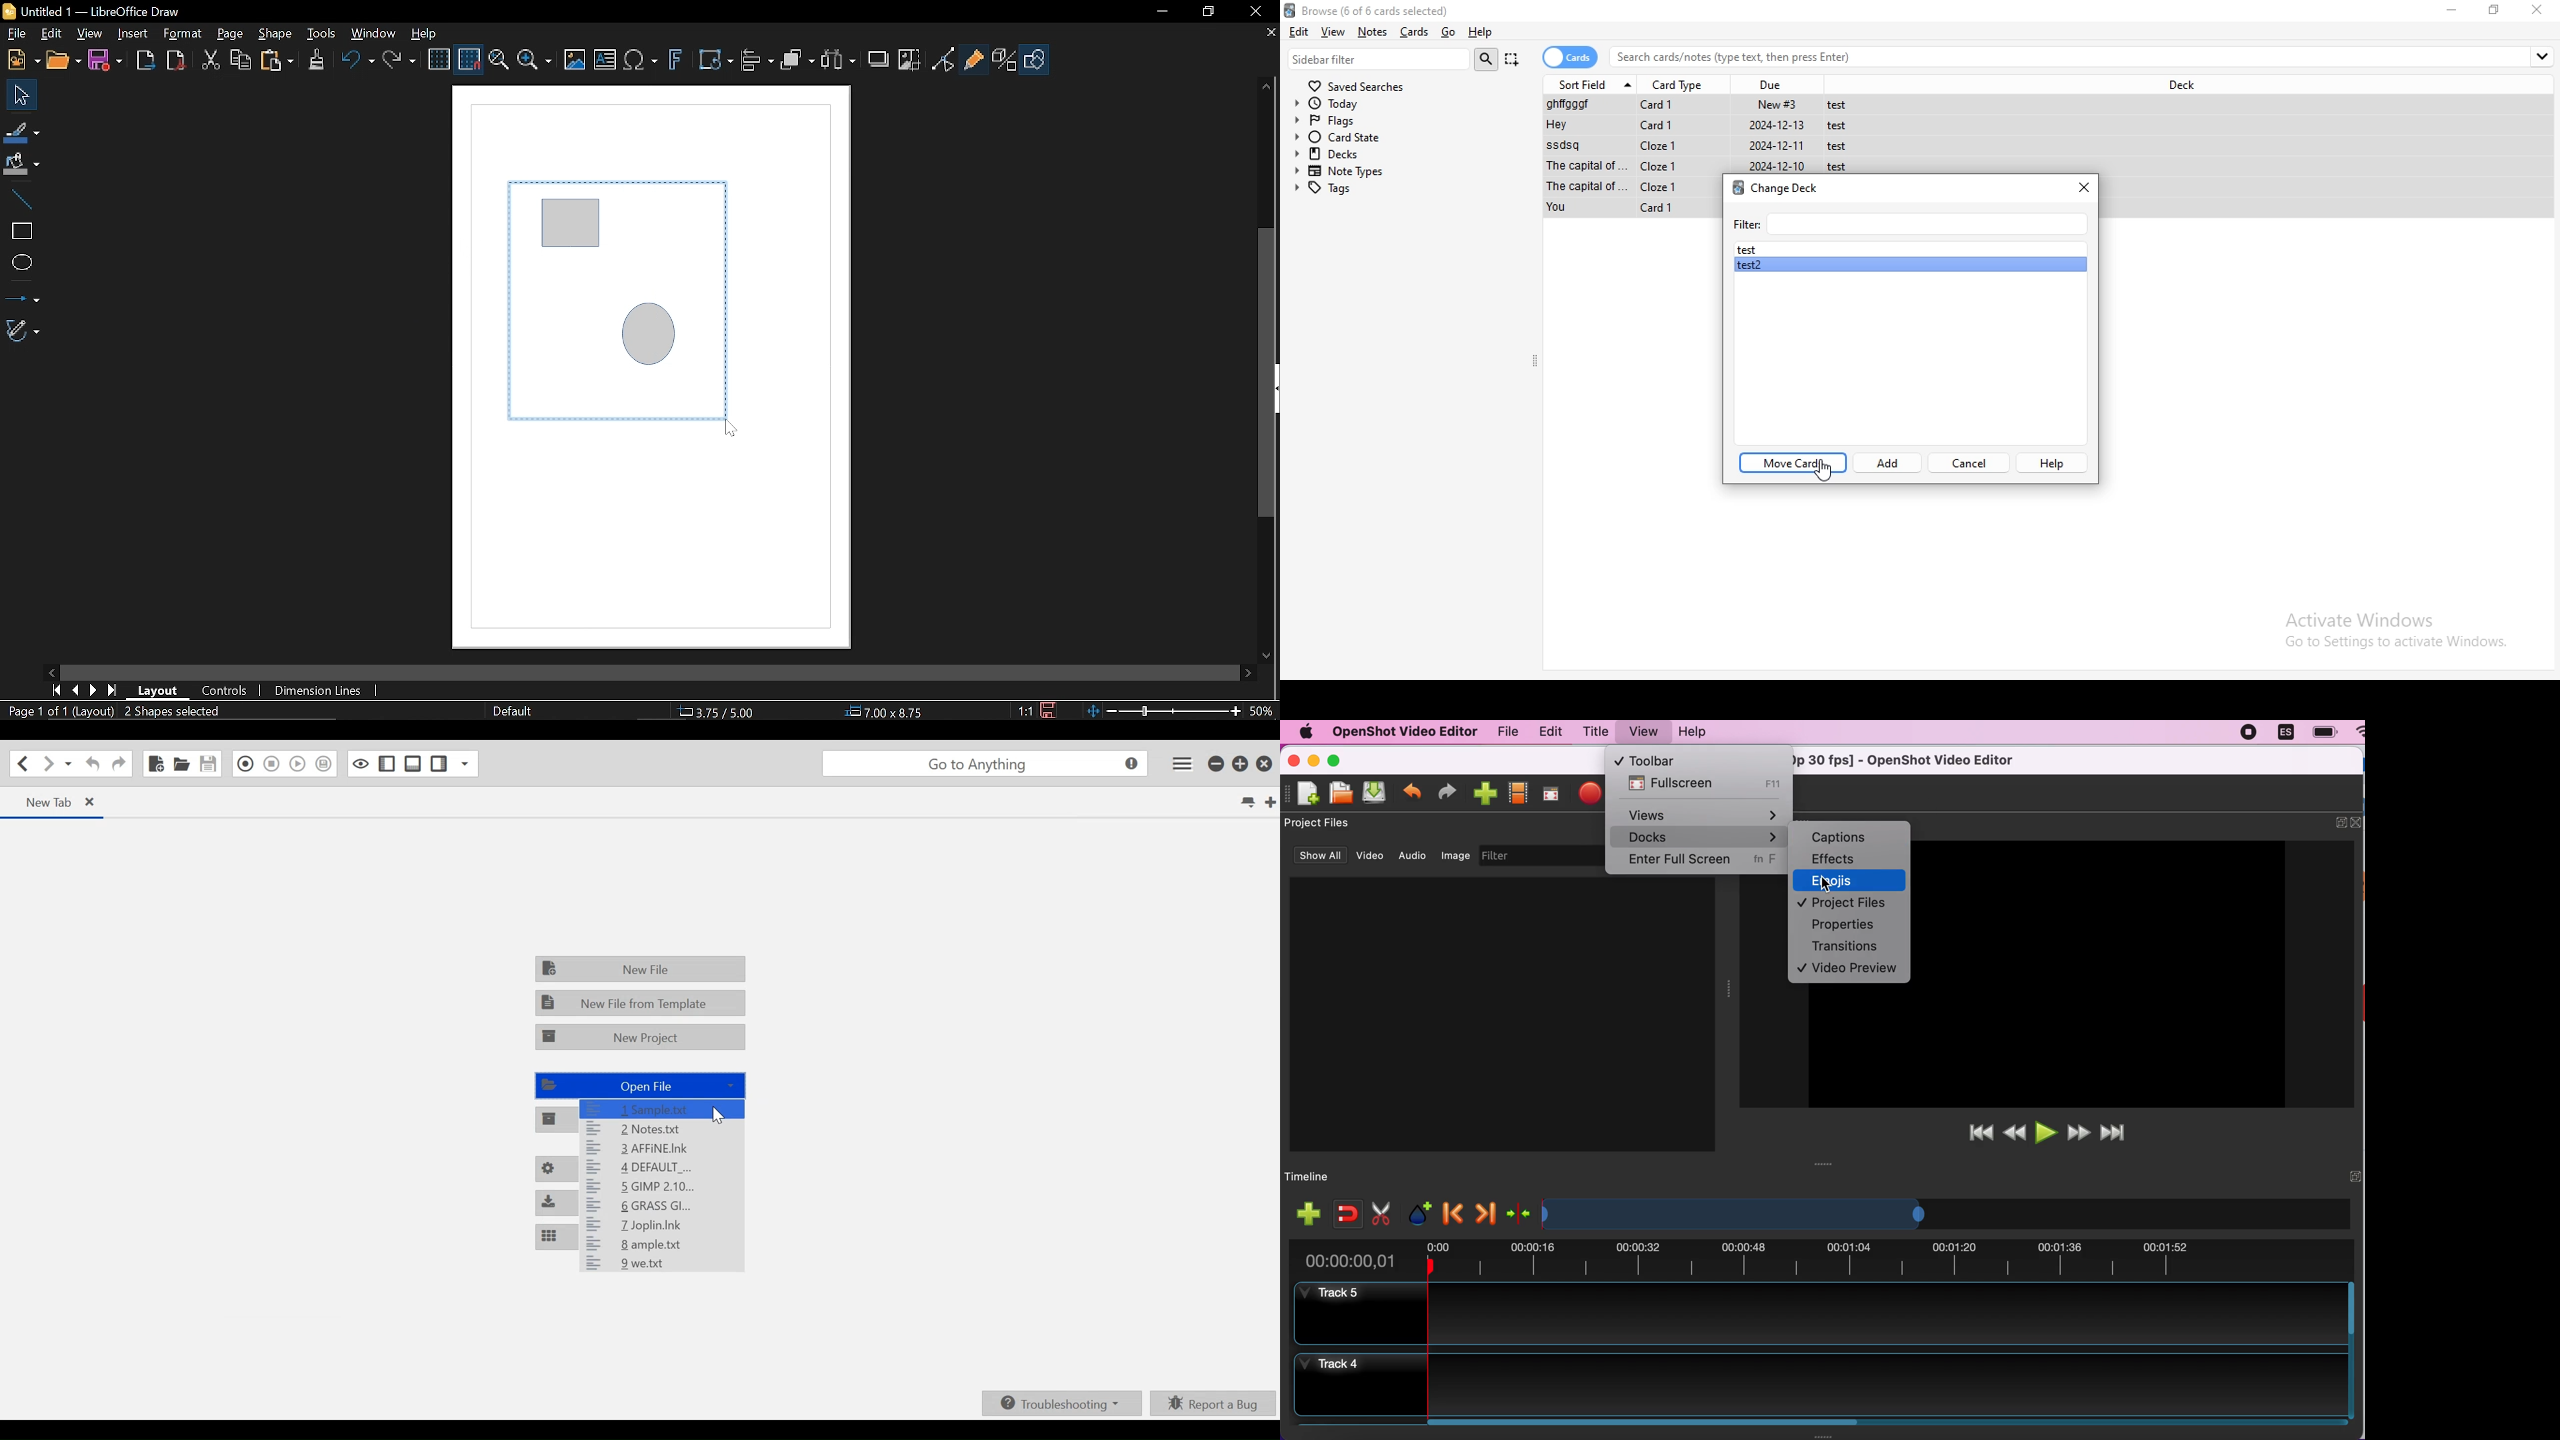  What do you see at coordinates (89, 34) in the screenshot?
I see `View` at bounding box center [89, 34].